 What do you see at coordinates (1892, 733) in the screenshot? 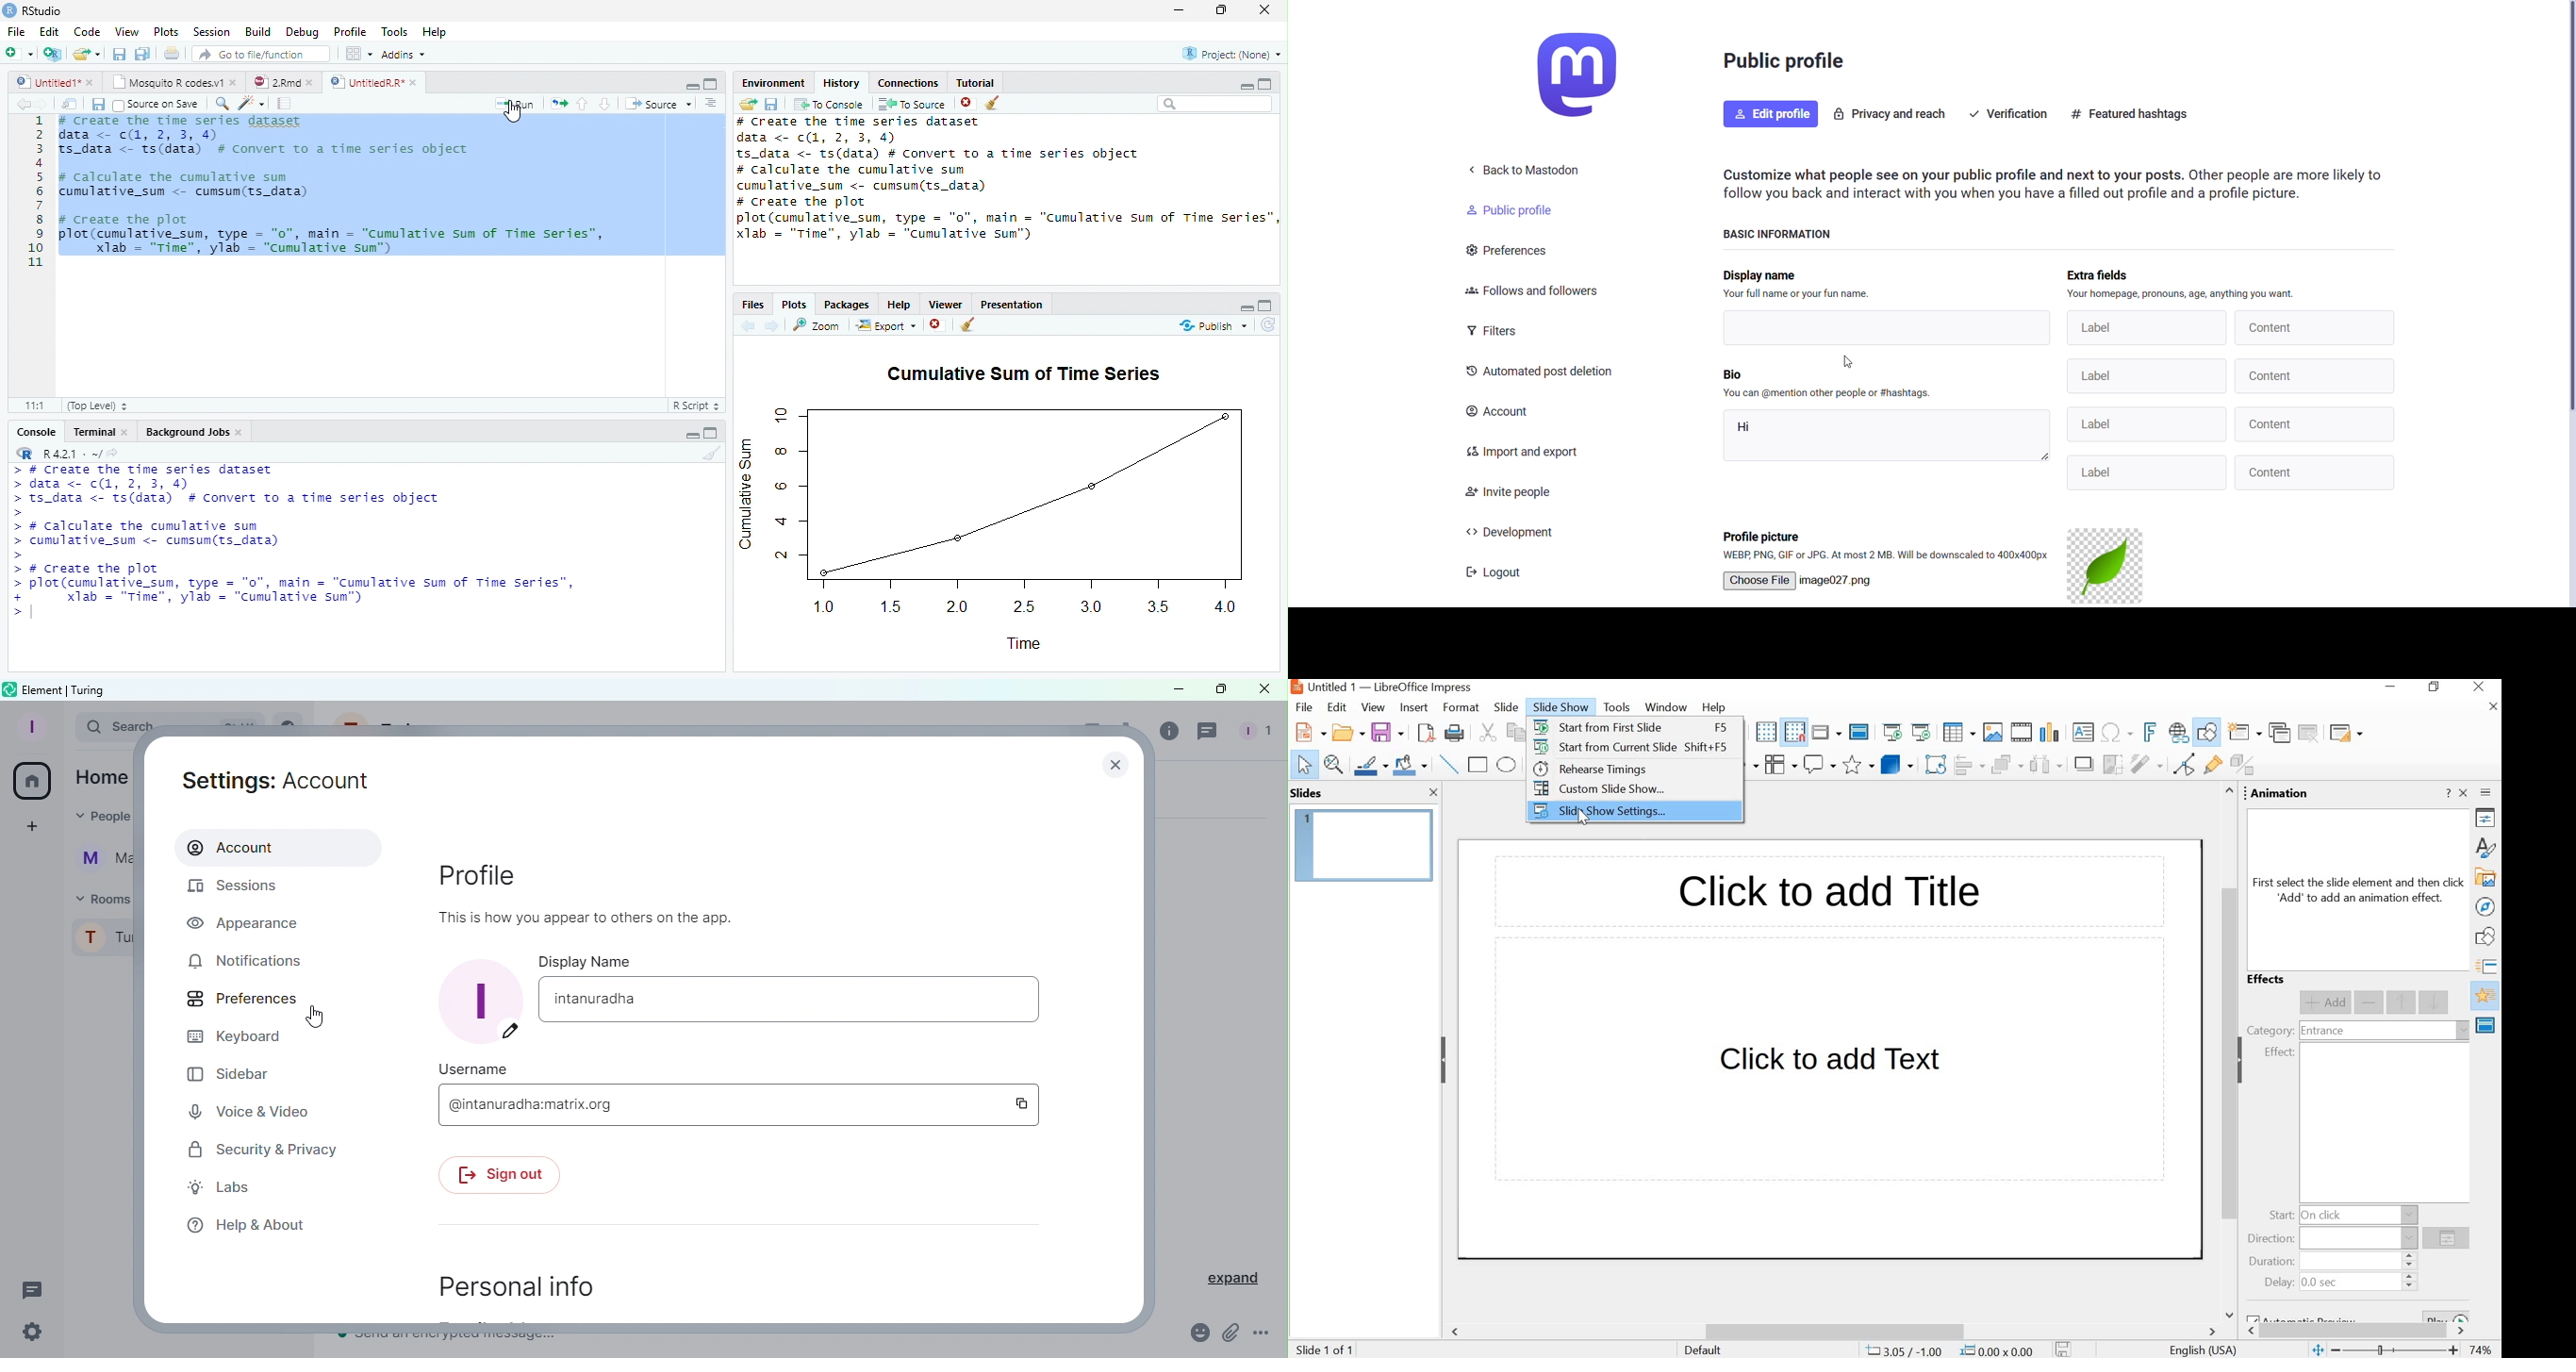
I see `slideshow from start slide` at bounding box center [1892, 733].